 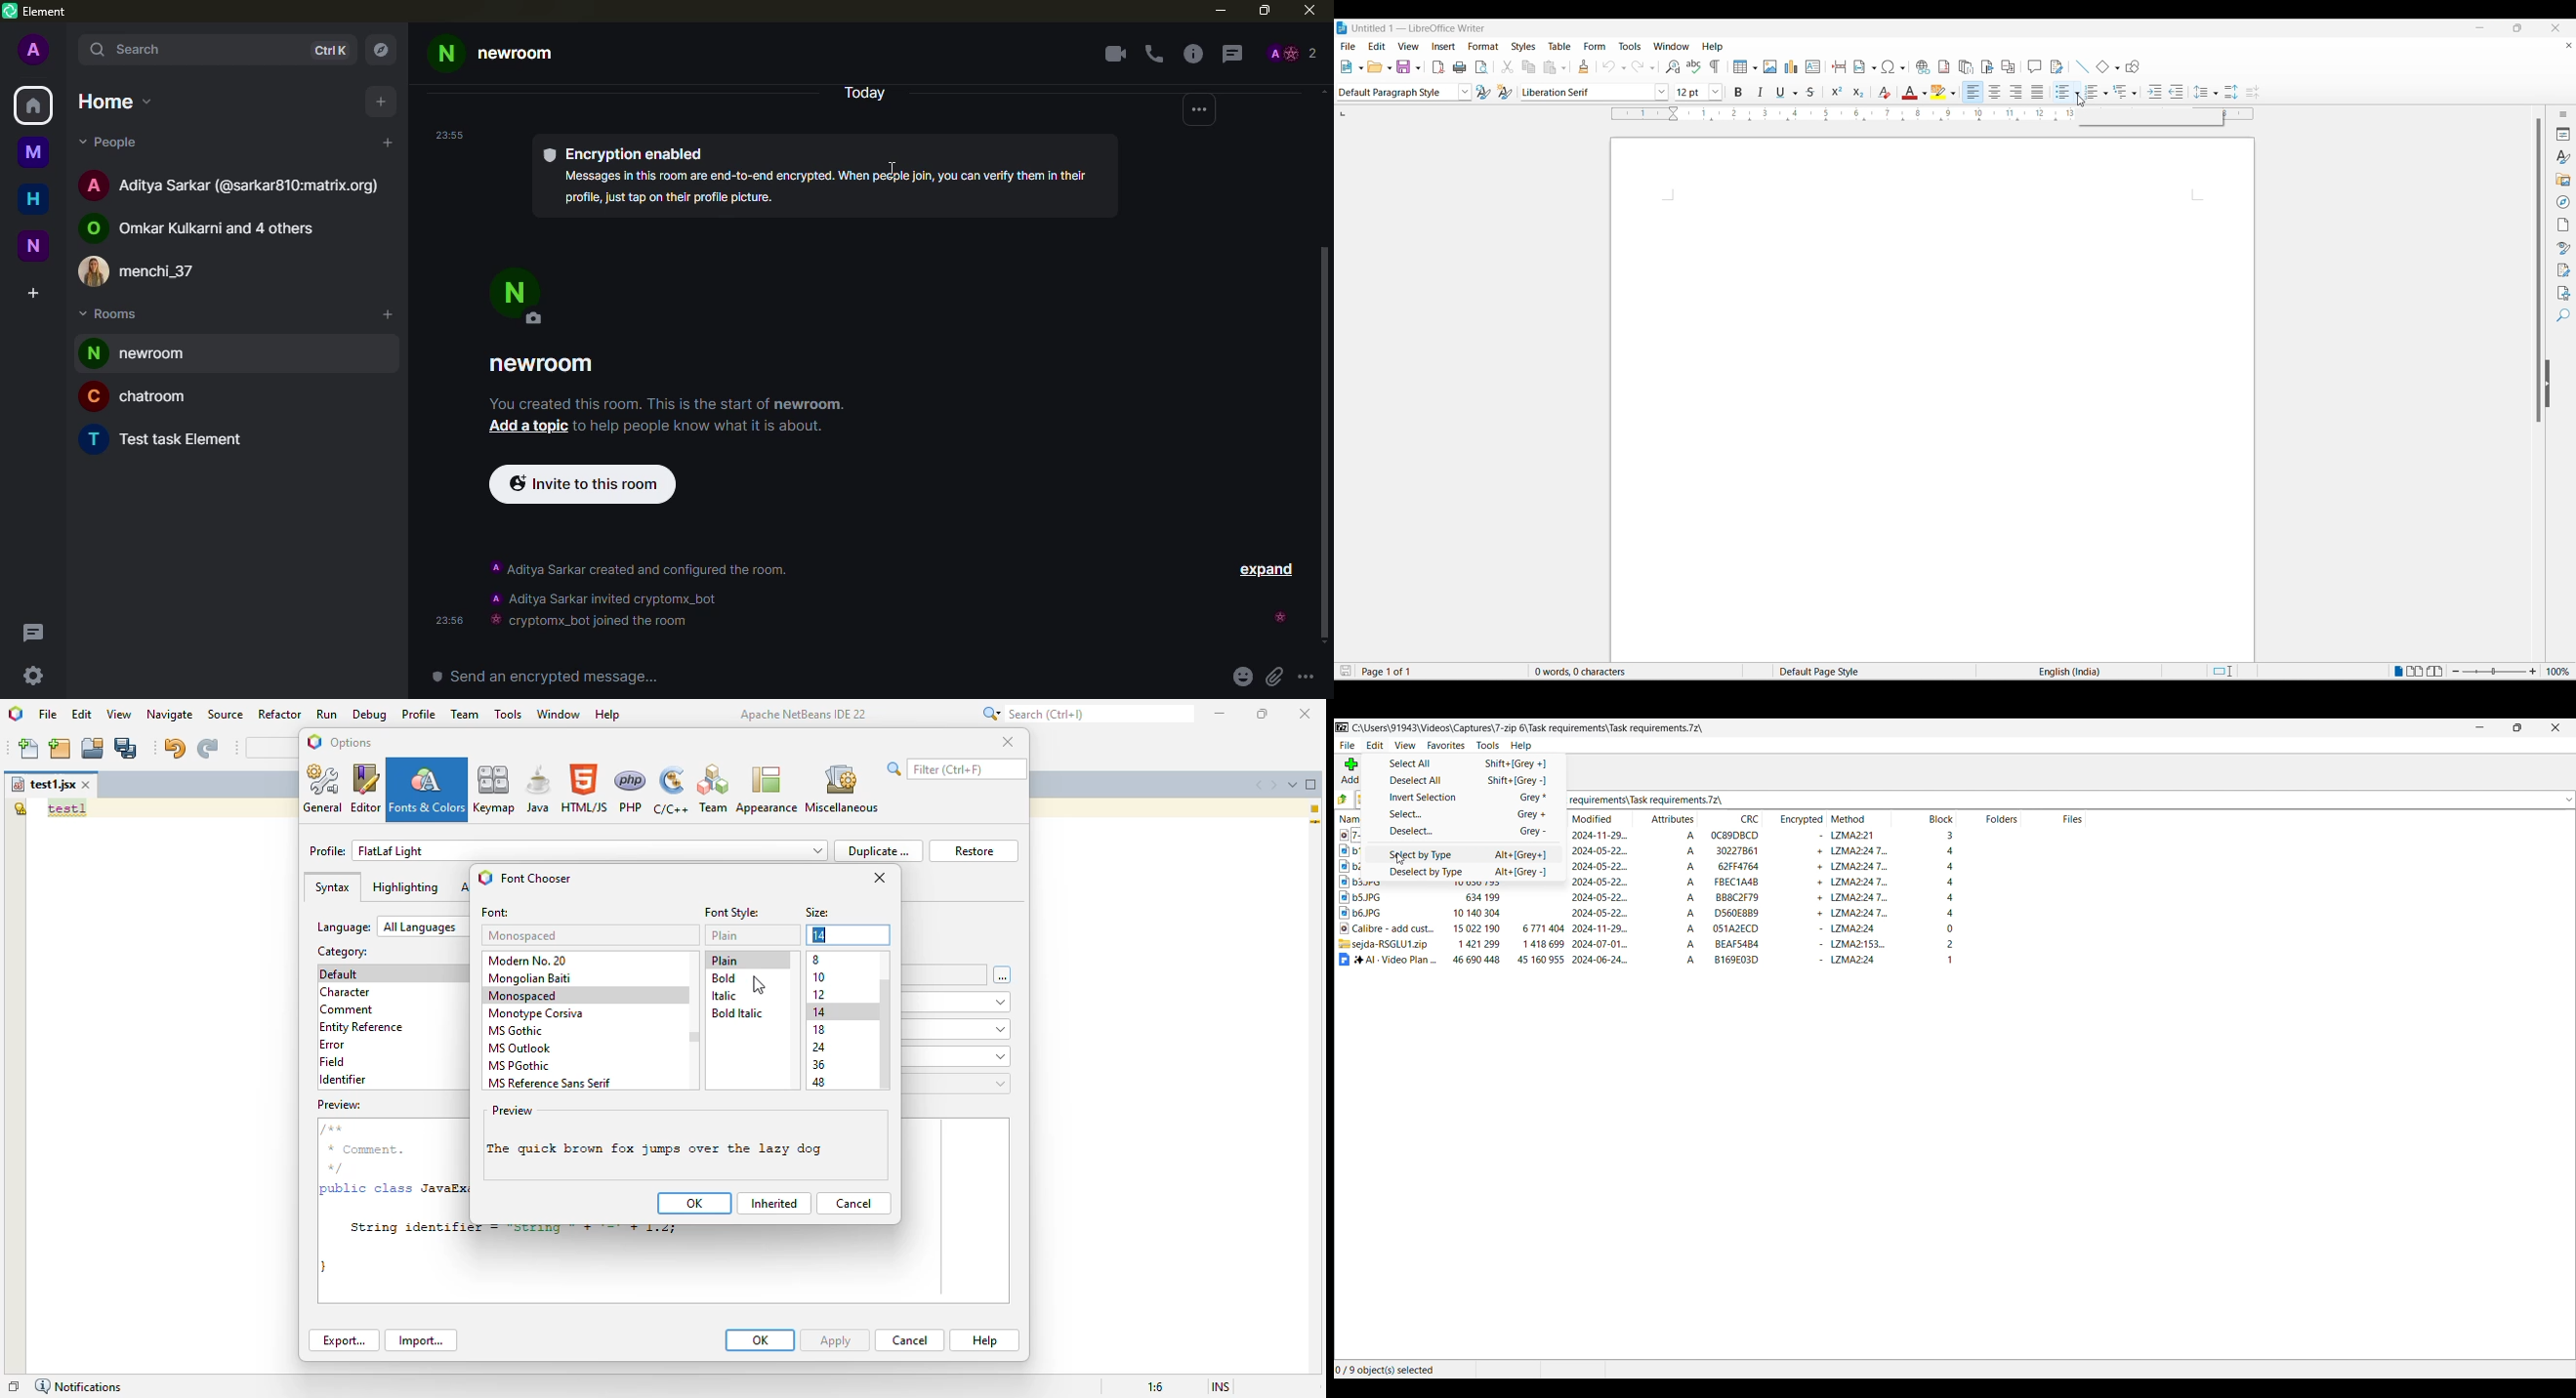 What do you see at coordinates (2436, 671) in the screenshot?
I see `Book view` at bounding box center [2436, 671].